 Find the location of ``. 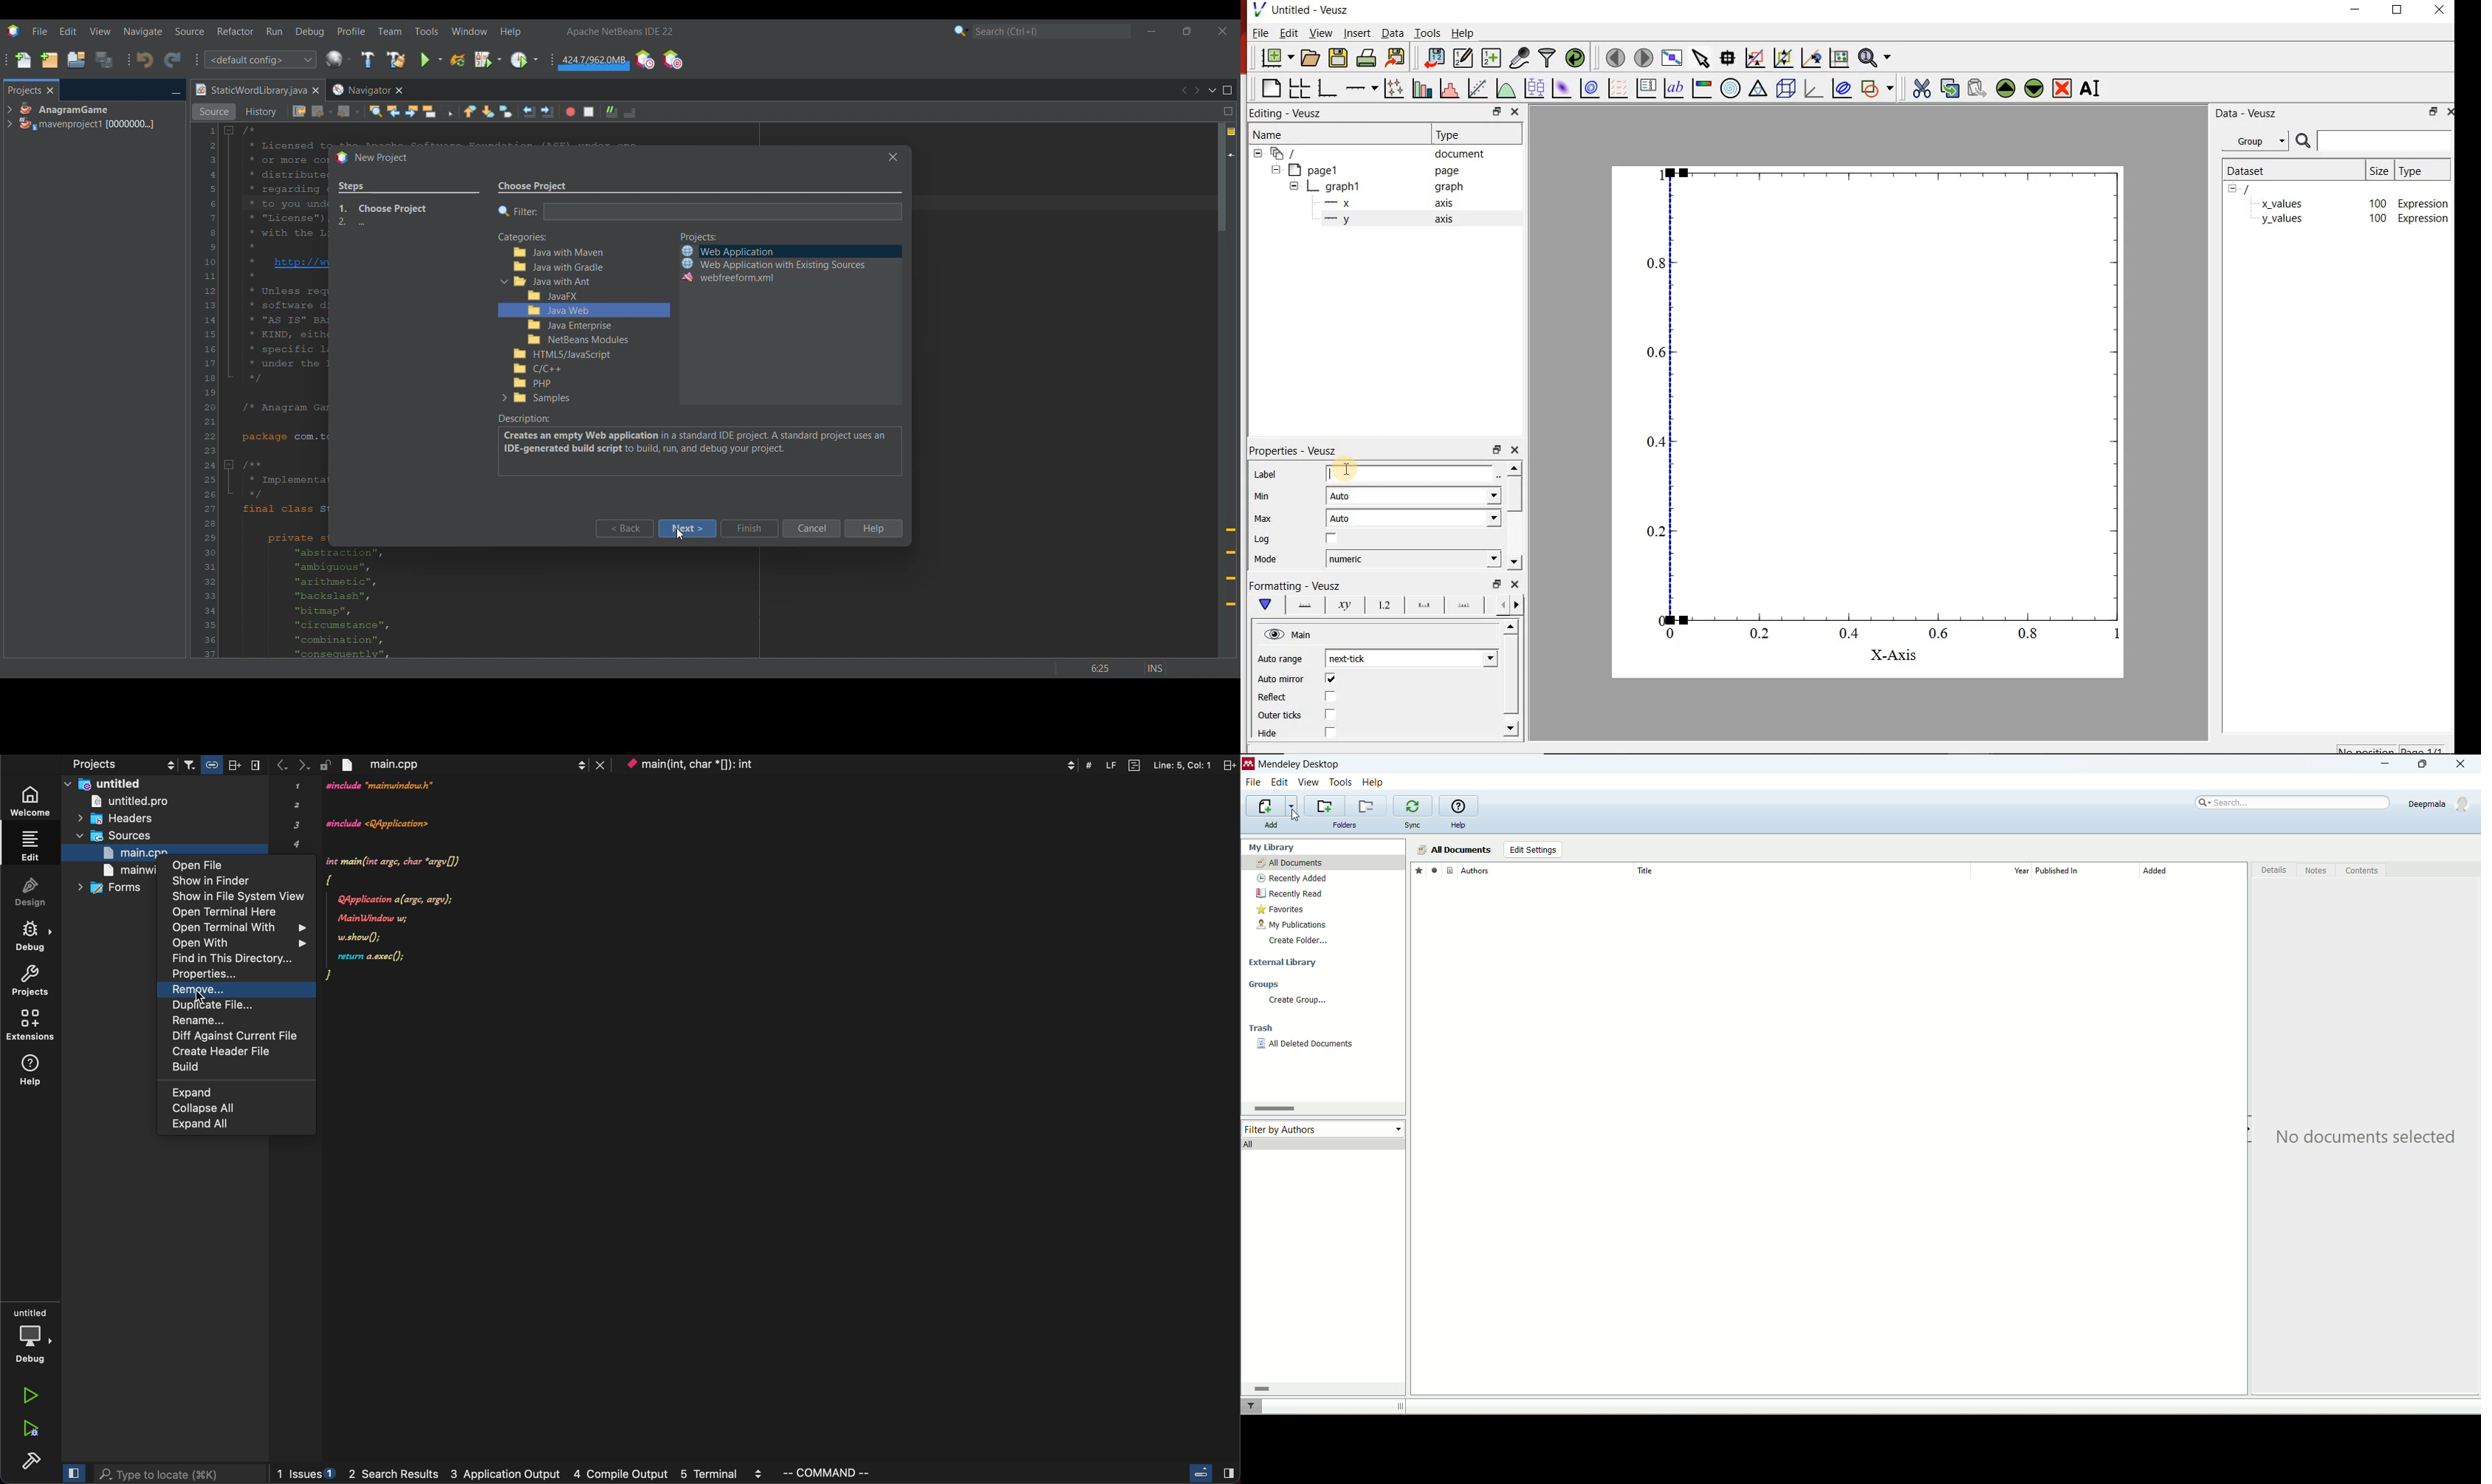

 is located at coordinates (678, 536).